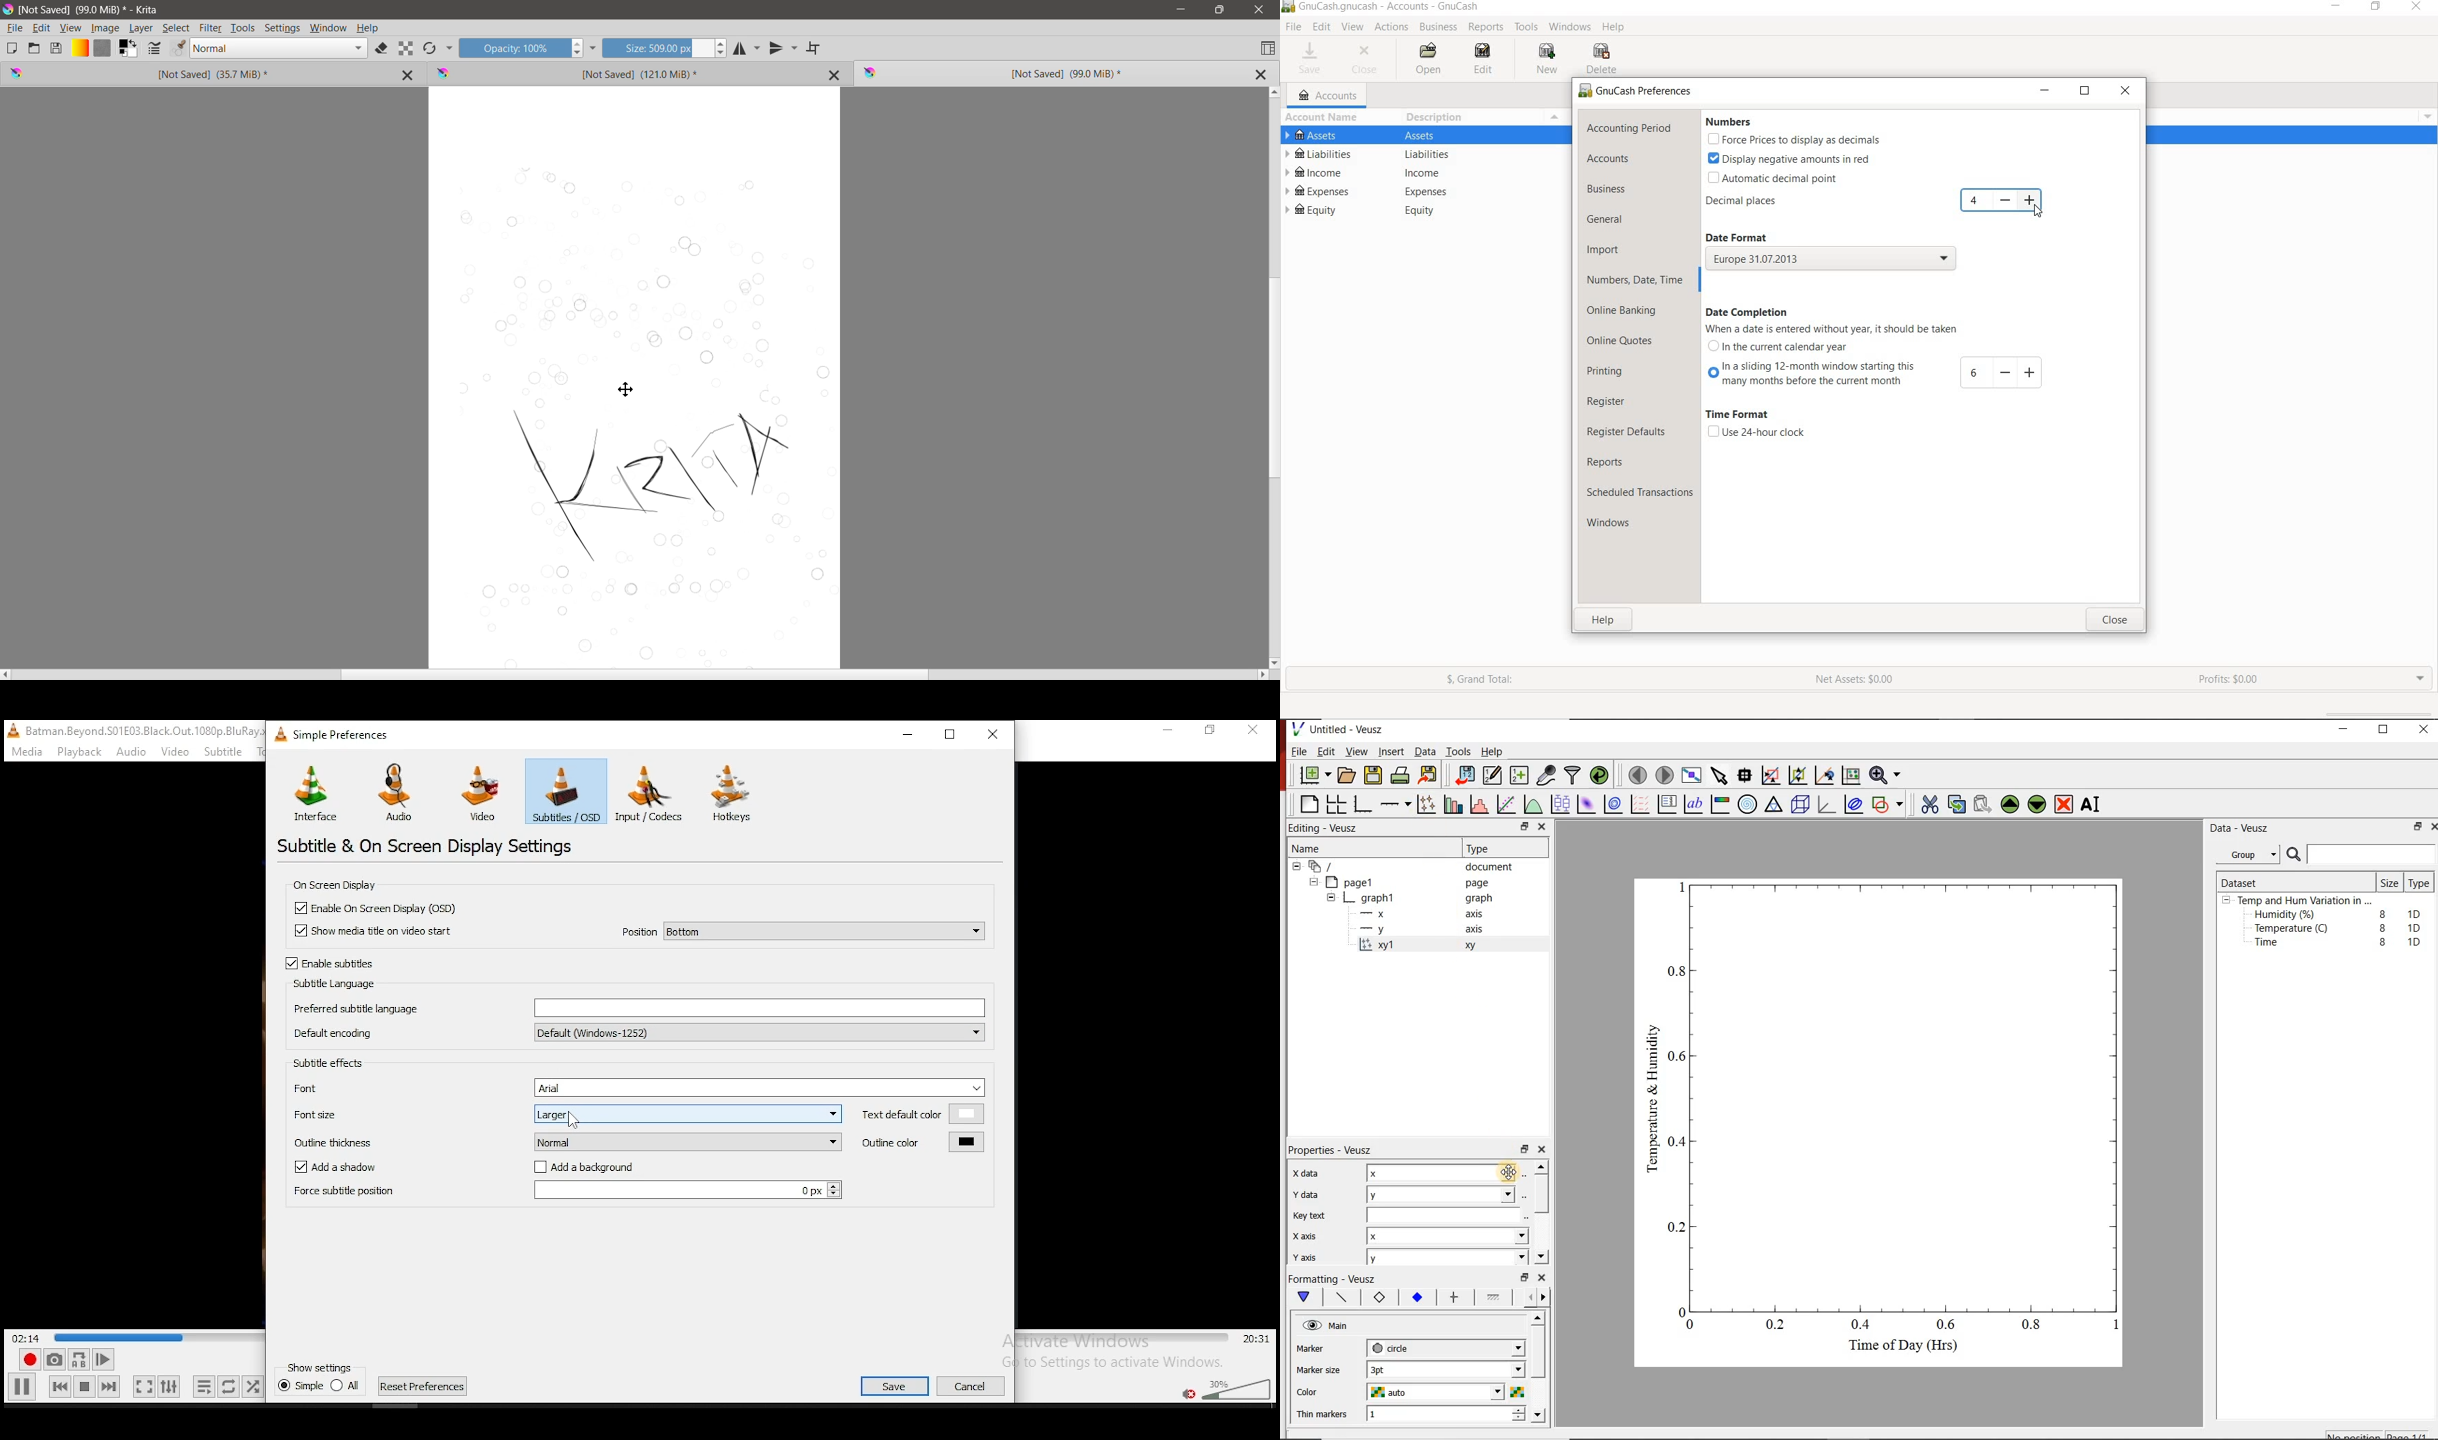  I want to click on Time, so click(2274, 946).